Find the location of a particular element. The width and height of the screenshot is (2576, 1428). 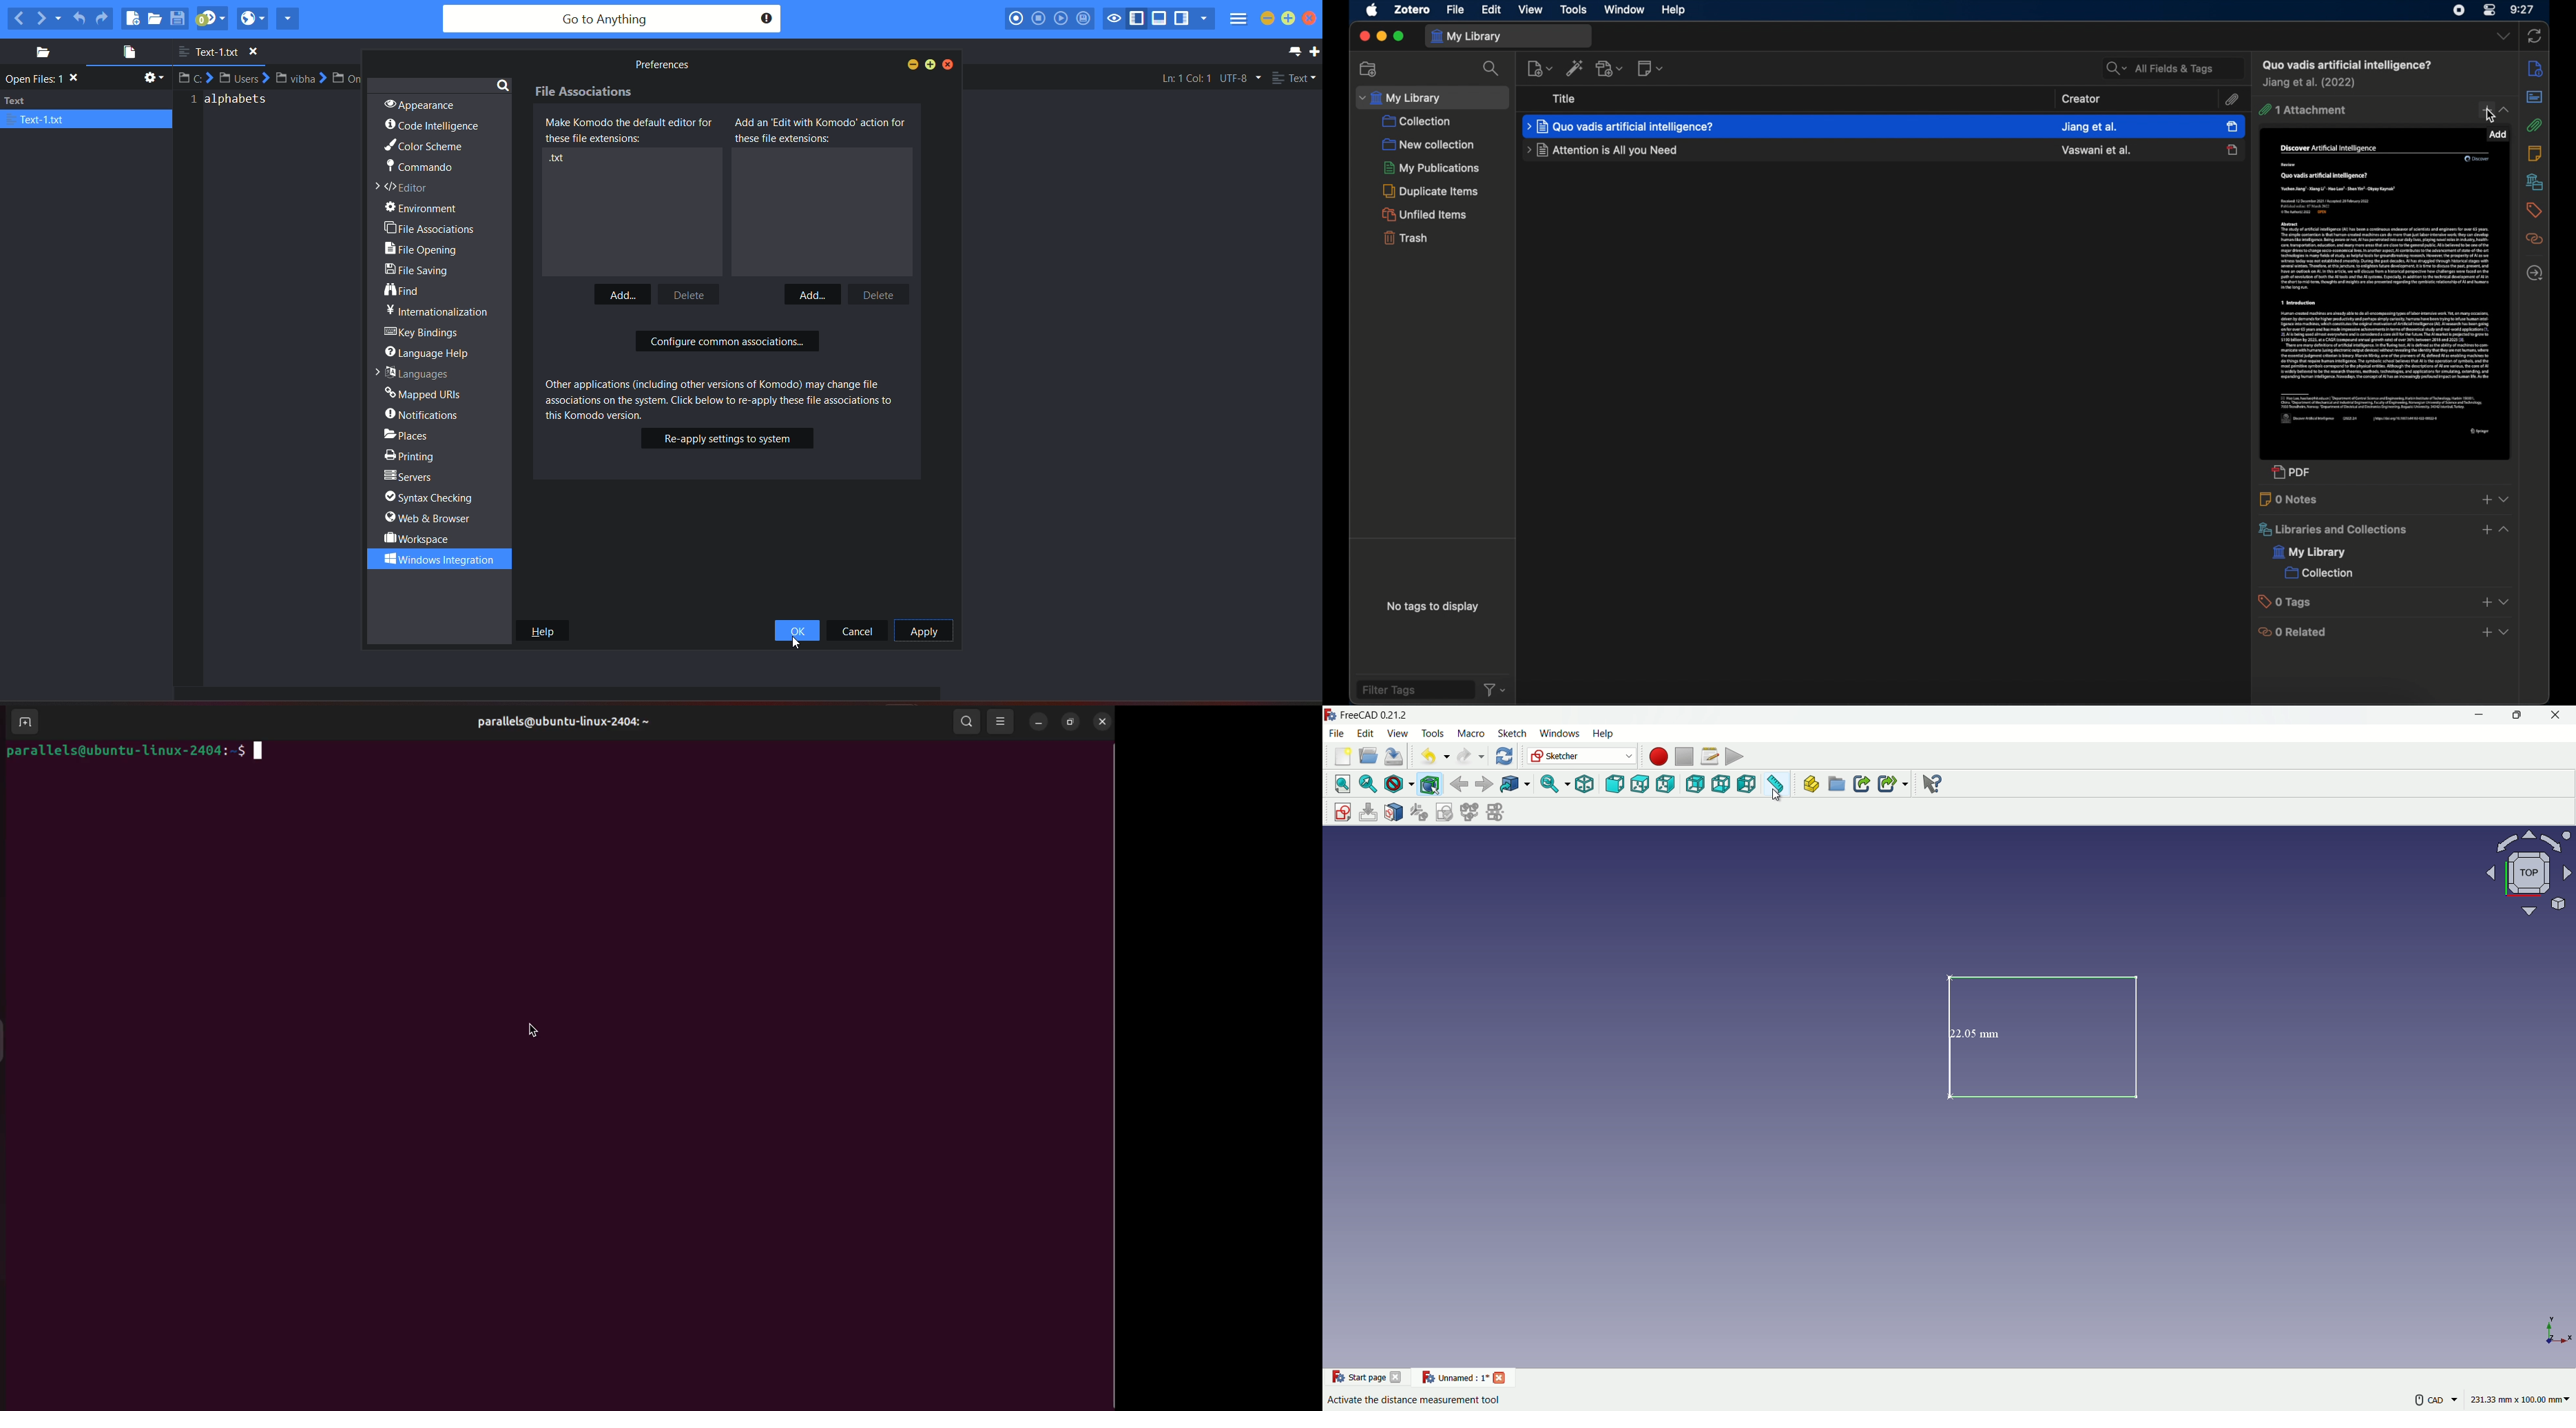

draw style is located at coordinates (1399, 784).